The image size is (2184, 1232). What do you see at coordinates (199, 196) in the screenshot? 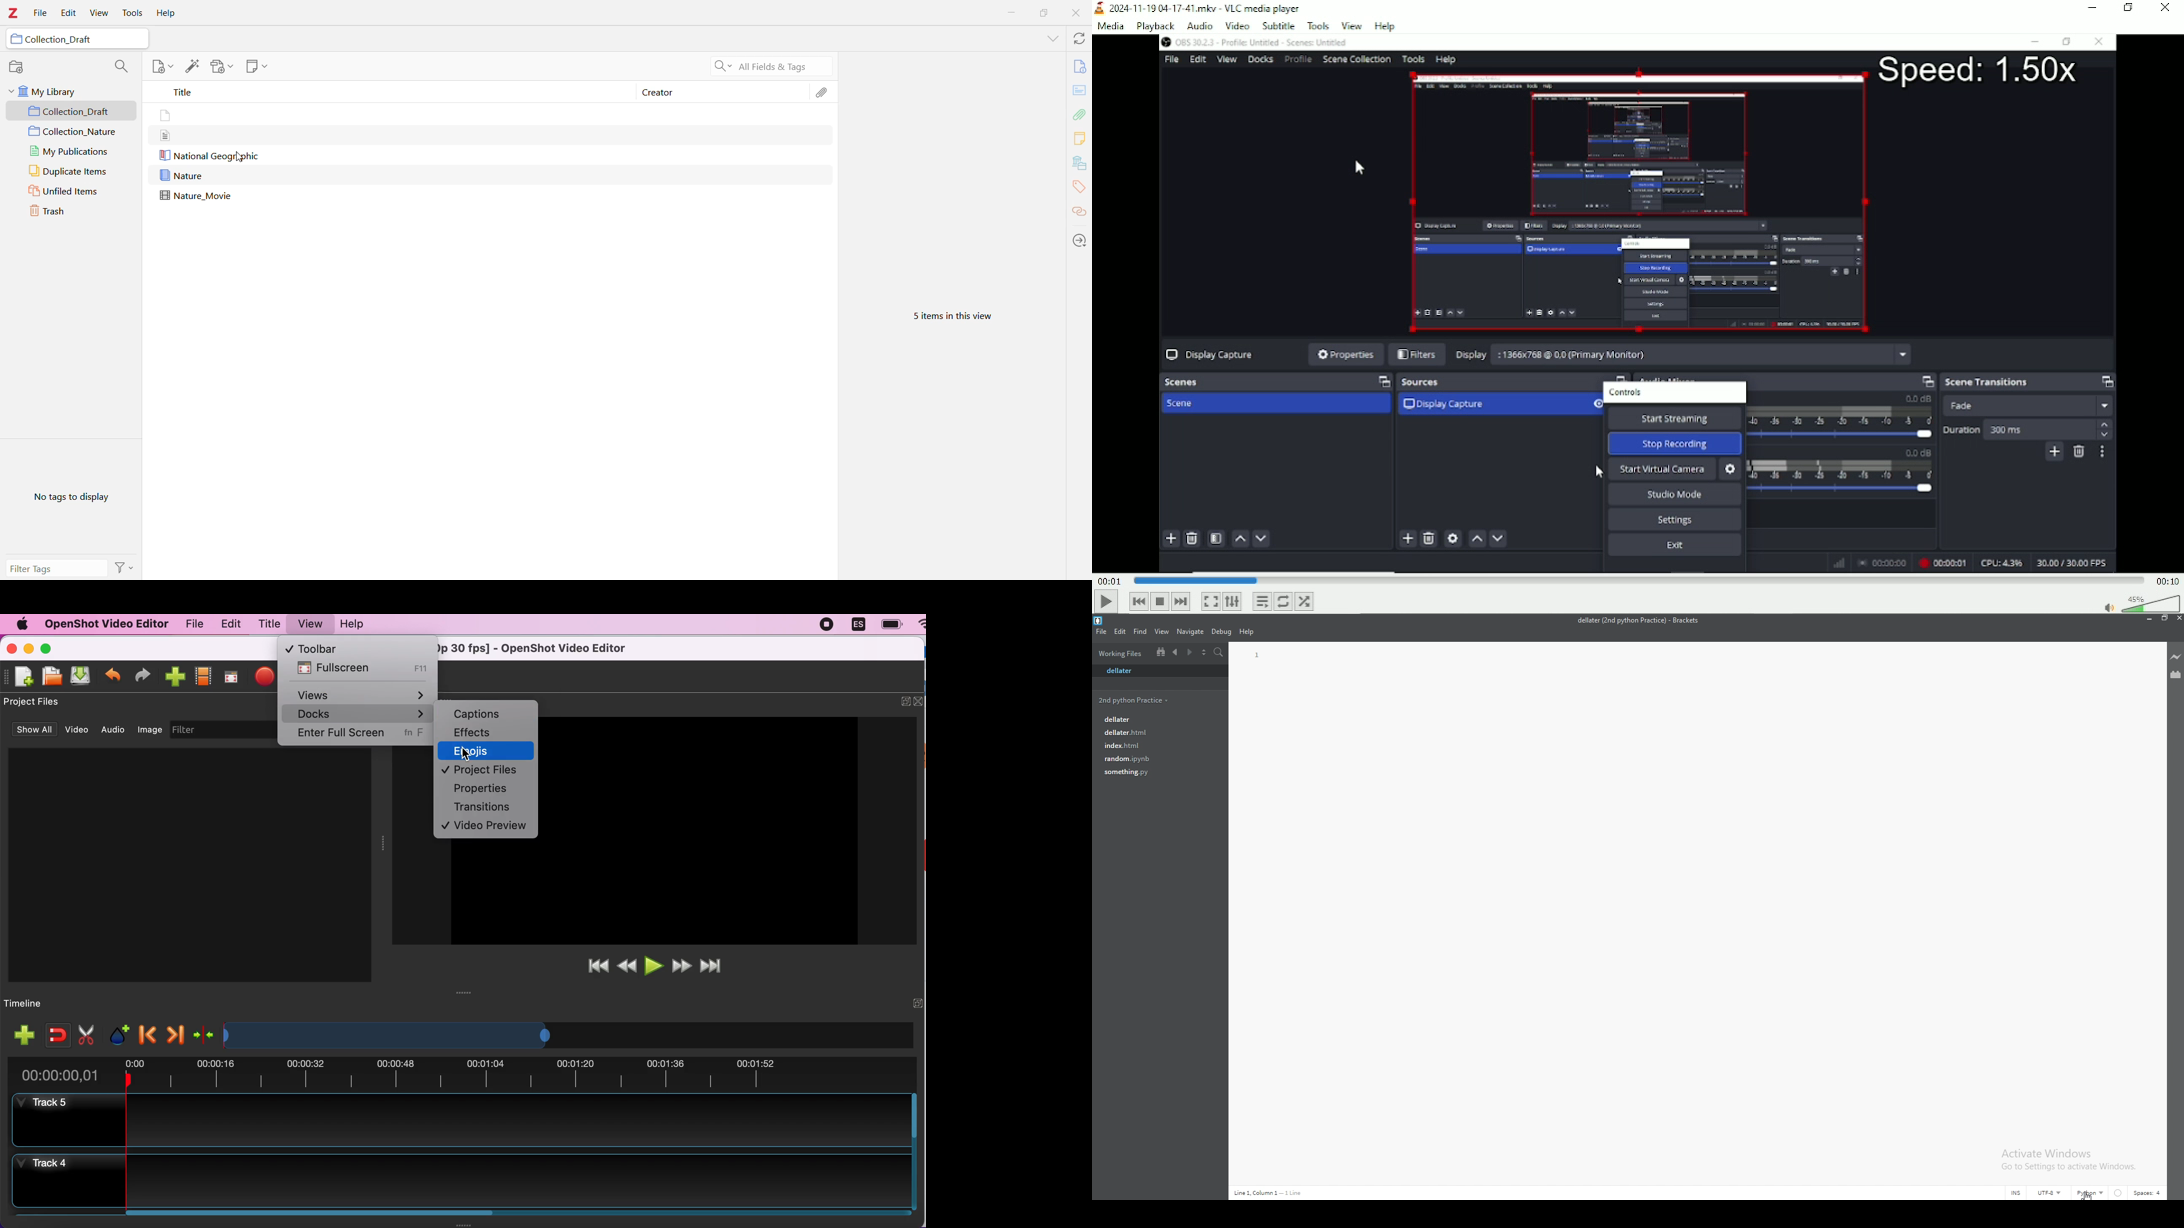
I see `nature_movie` at bounding box center [199, 196].